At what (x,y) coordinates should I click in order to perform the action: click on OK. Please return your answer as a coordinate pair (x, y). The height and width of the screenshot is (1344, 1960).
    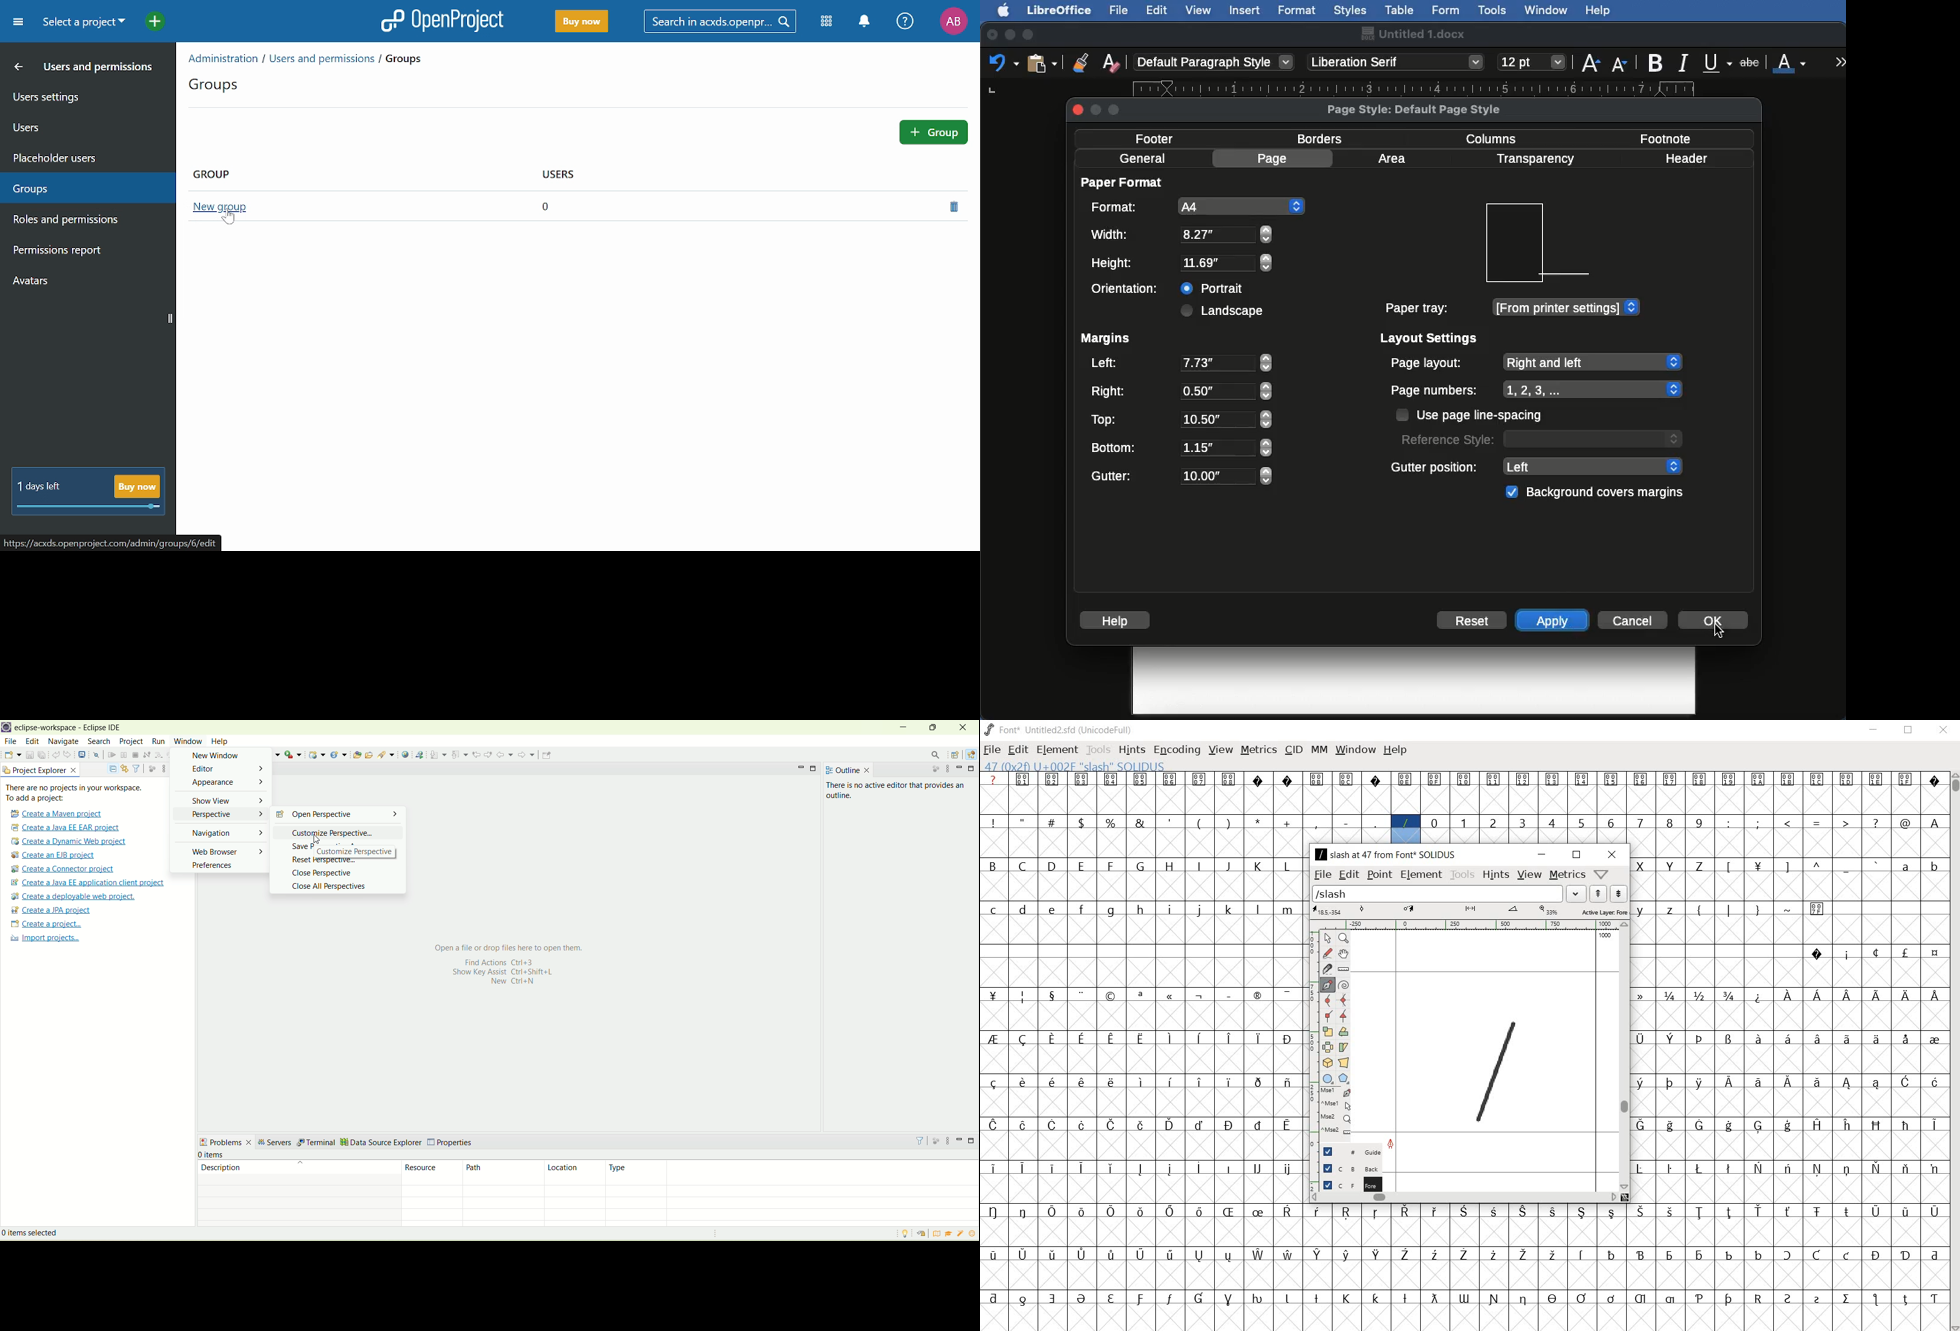
    Looking at the image, I should click on (1713, 619).